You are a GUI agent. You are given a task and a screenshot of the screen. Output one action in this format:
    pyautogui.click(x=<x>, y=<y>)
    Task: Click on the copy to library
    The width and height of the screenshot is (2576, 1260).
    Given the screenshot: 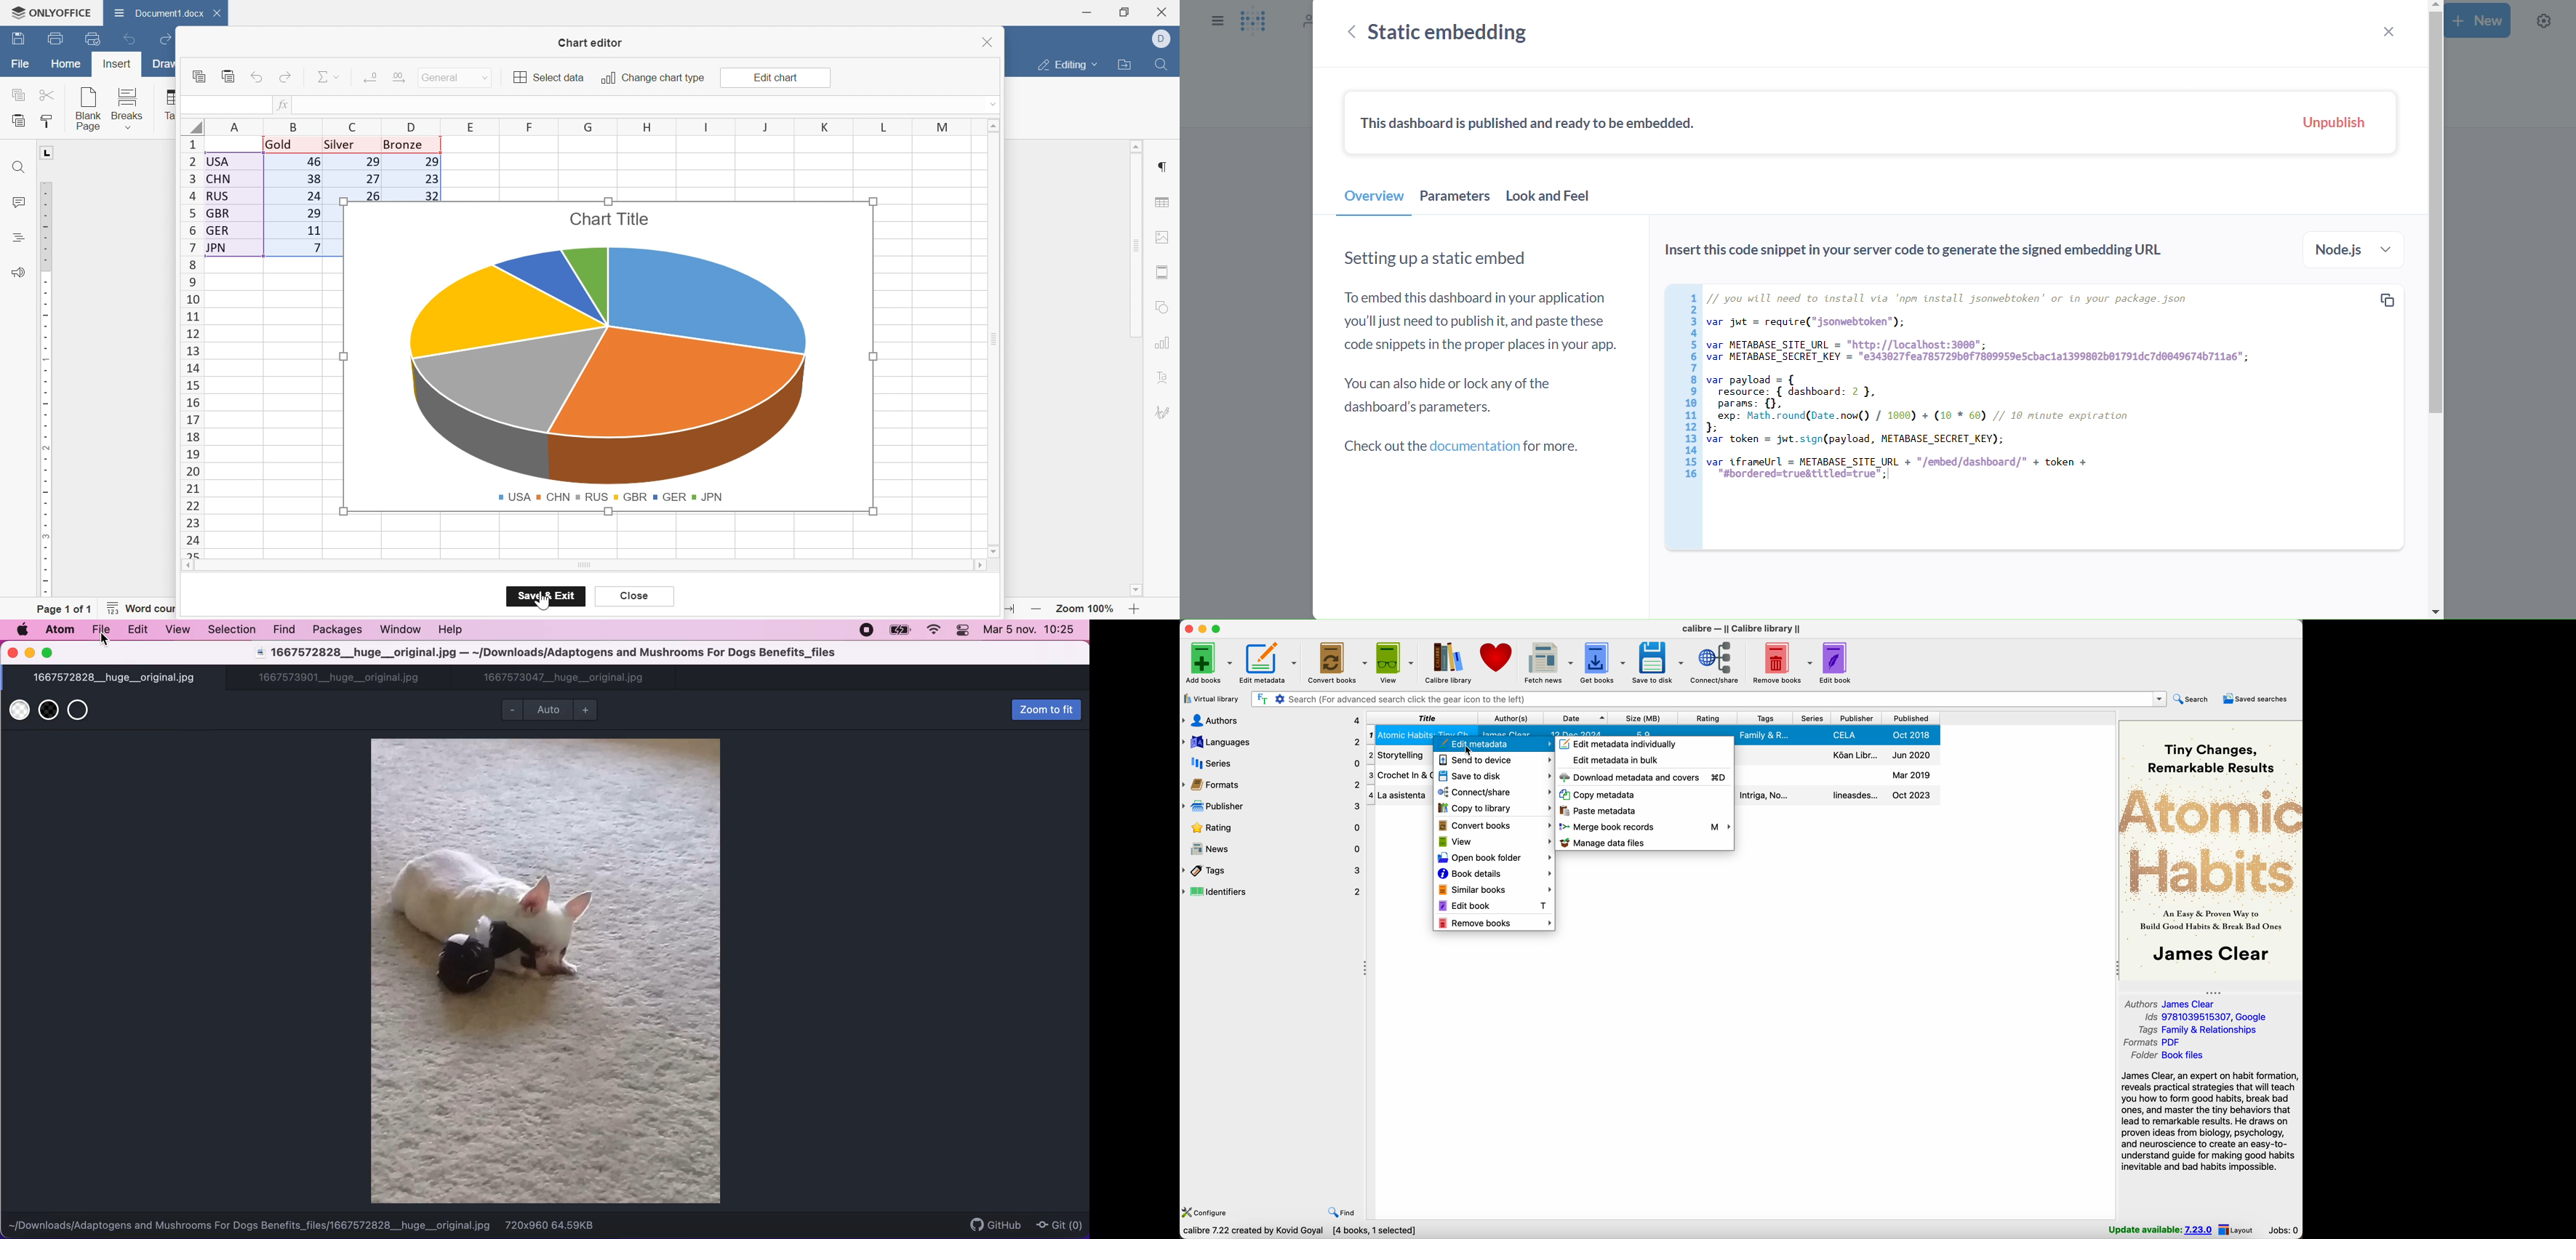 What is the action you would take?
    pyautogui.click(x=1493, y=809)
    